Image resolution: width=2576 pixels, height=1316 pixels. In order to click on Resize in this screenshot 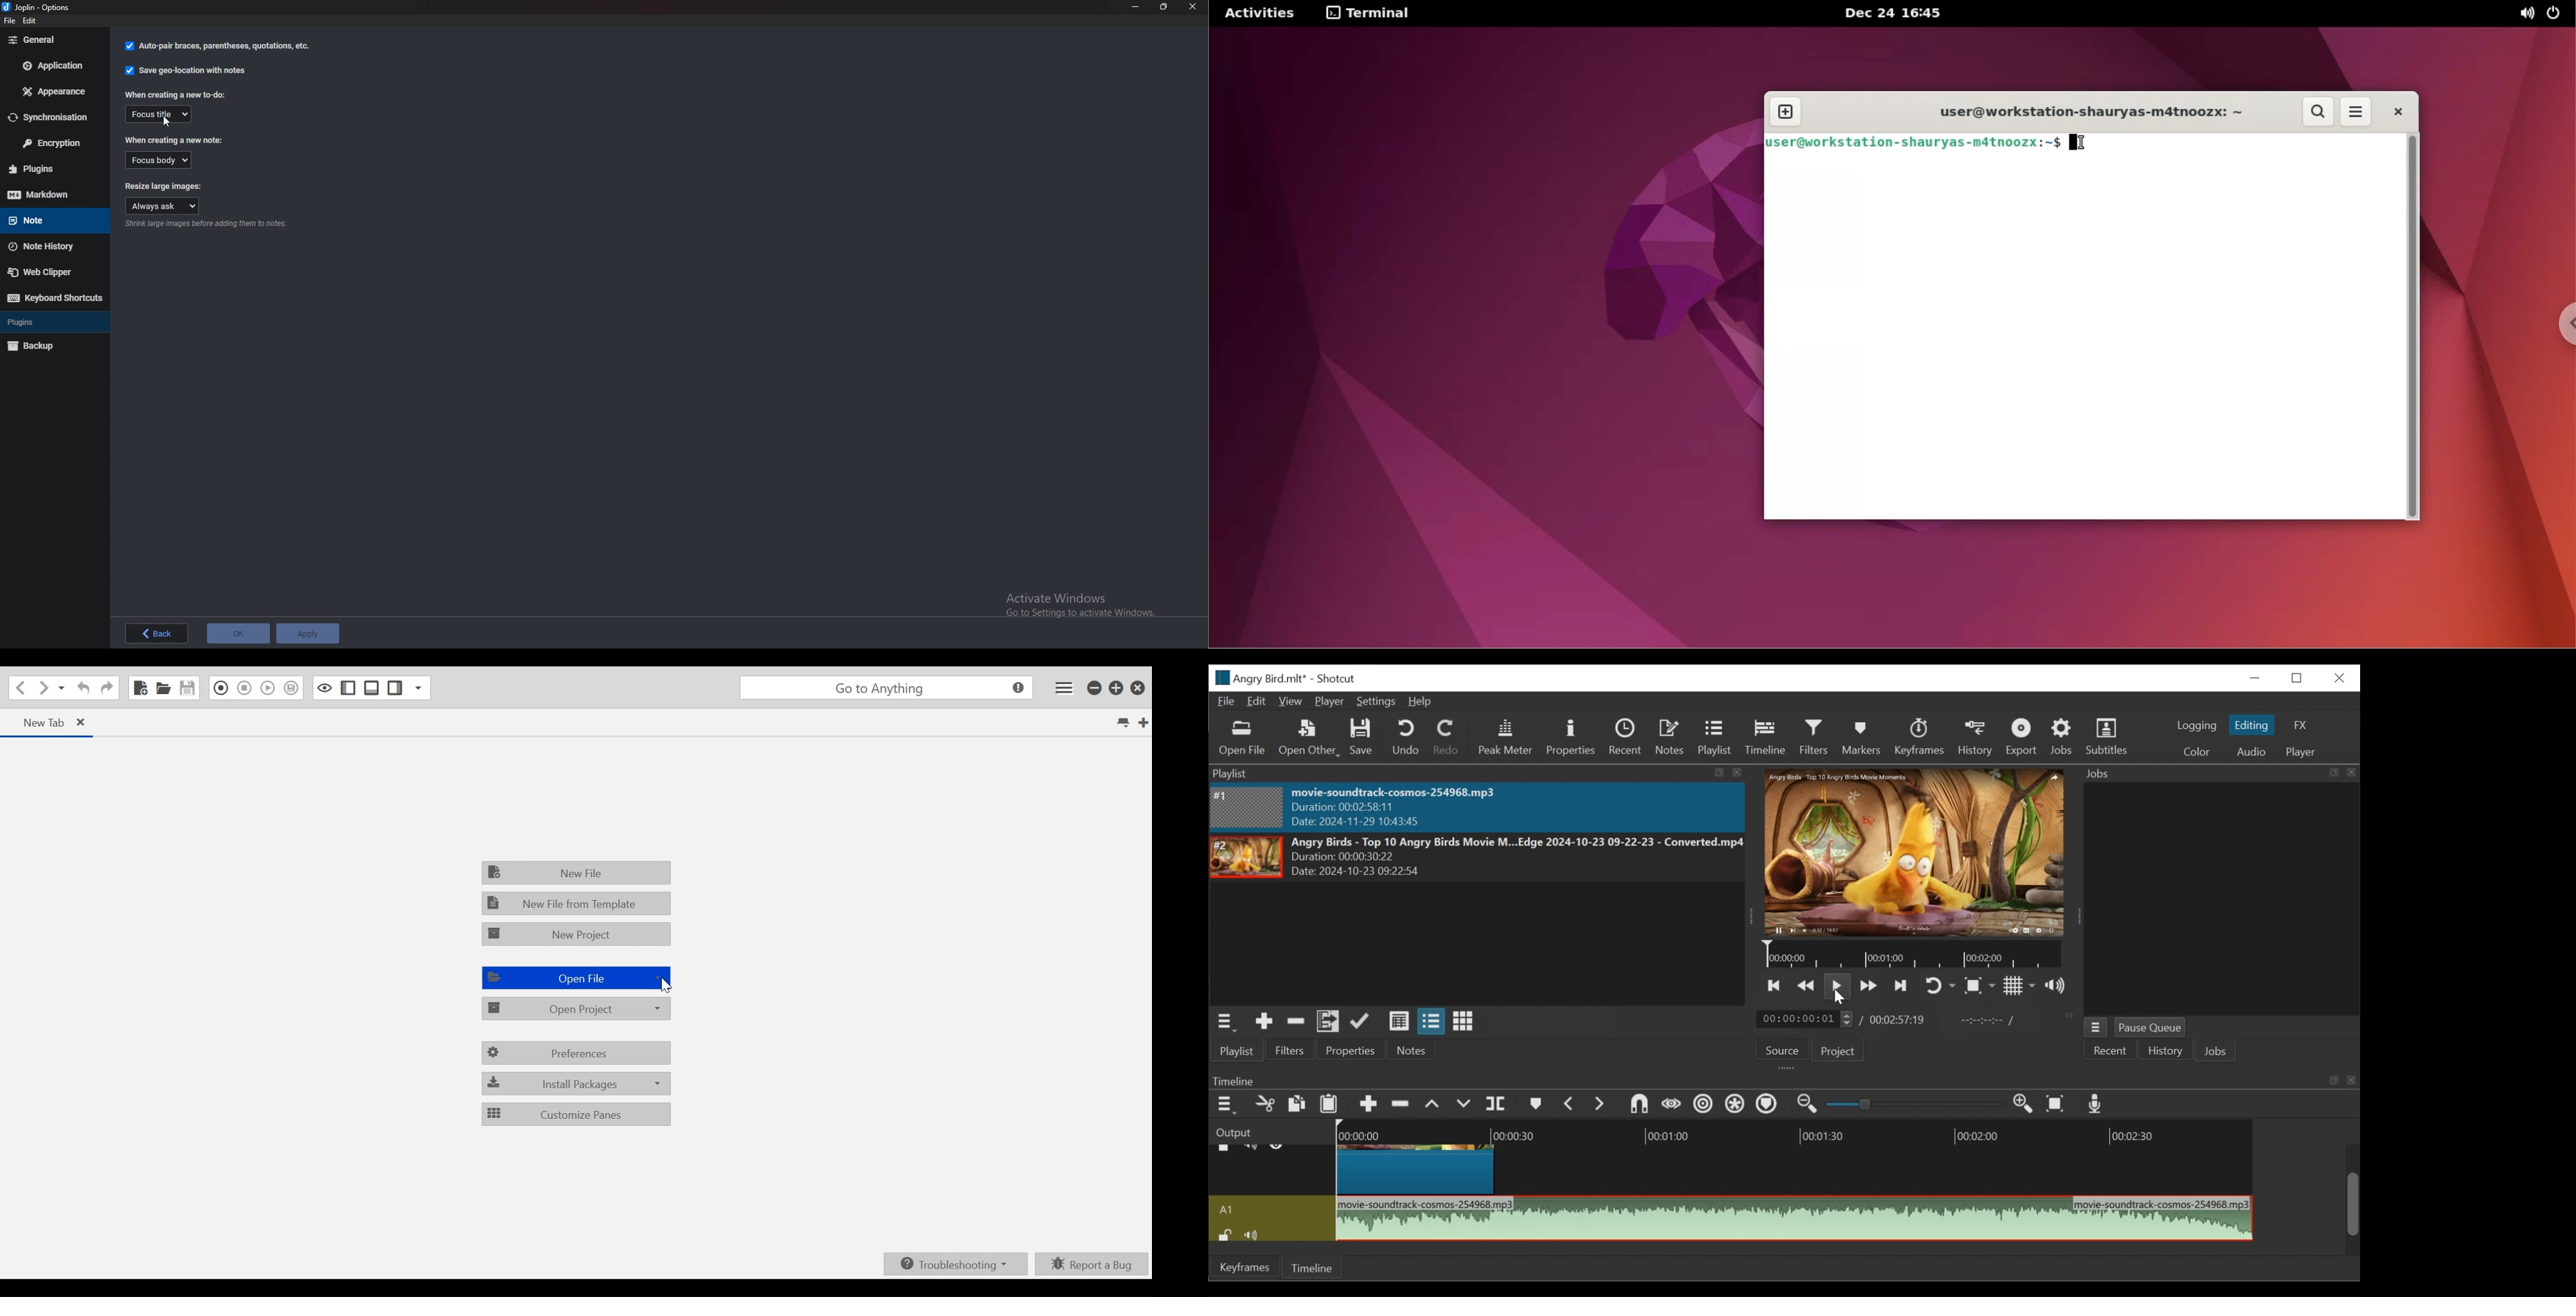, I will do `click(1164, 6)`.